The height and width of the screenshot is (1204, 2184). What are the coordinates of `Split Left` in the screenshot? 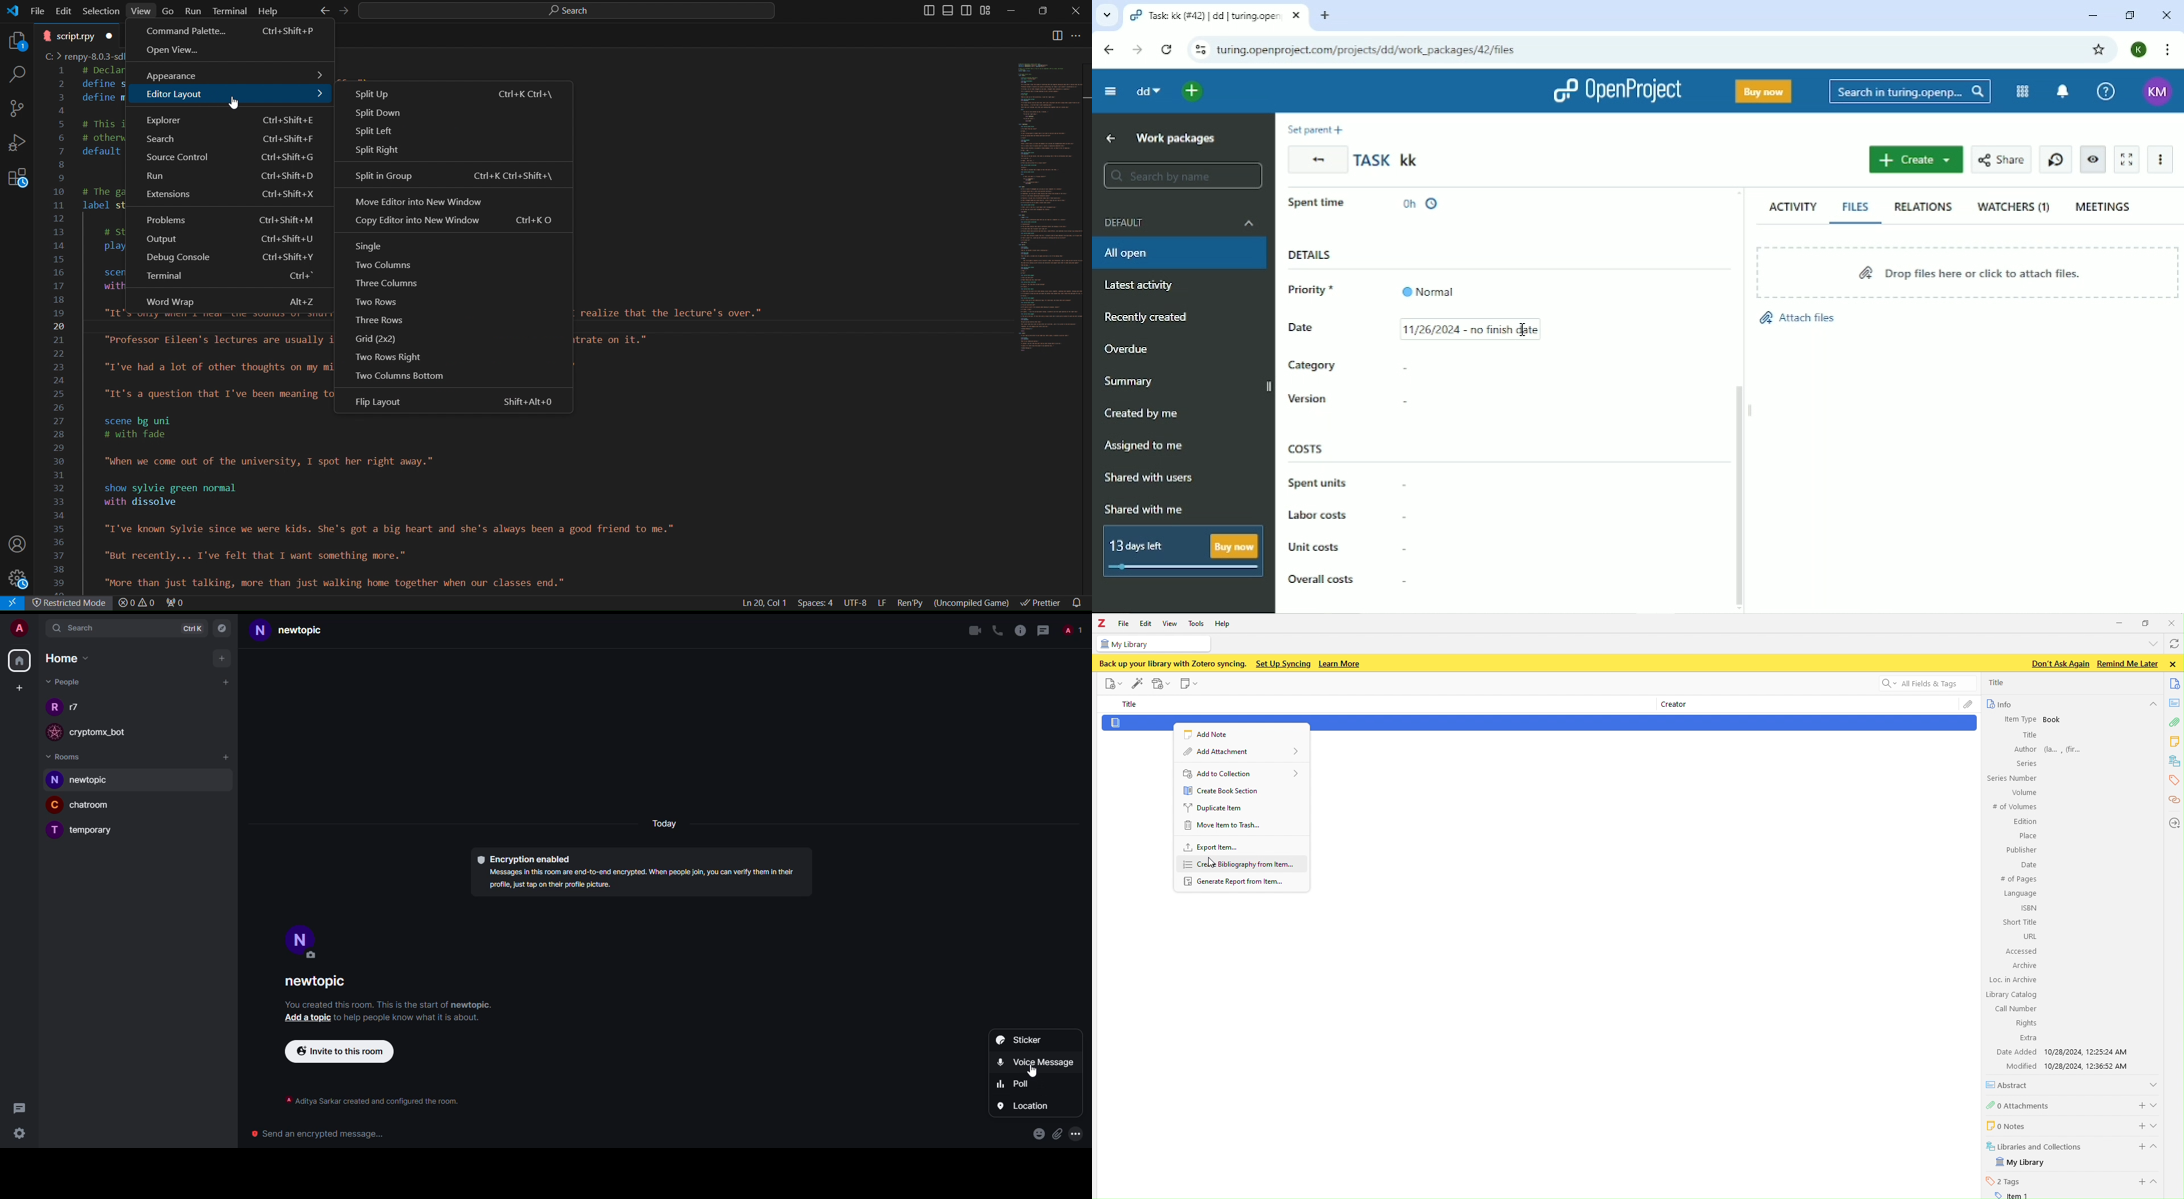 It's located at (456, 134).